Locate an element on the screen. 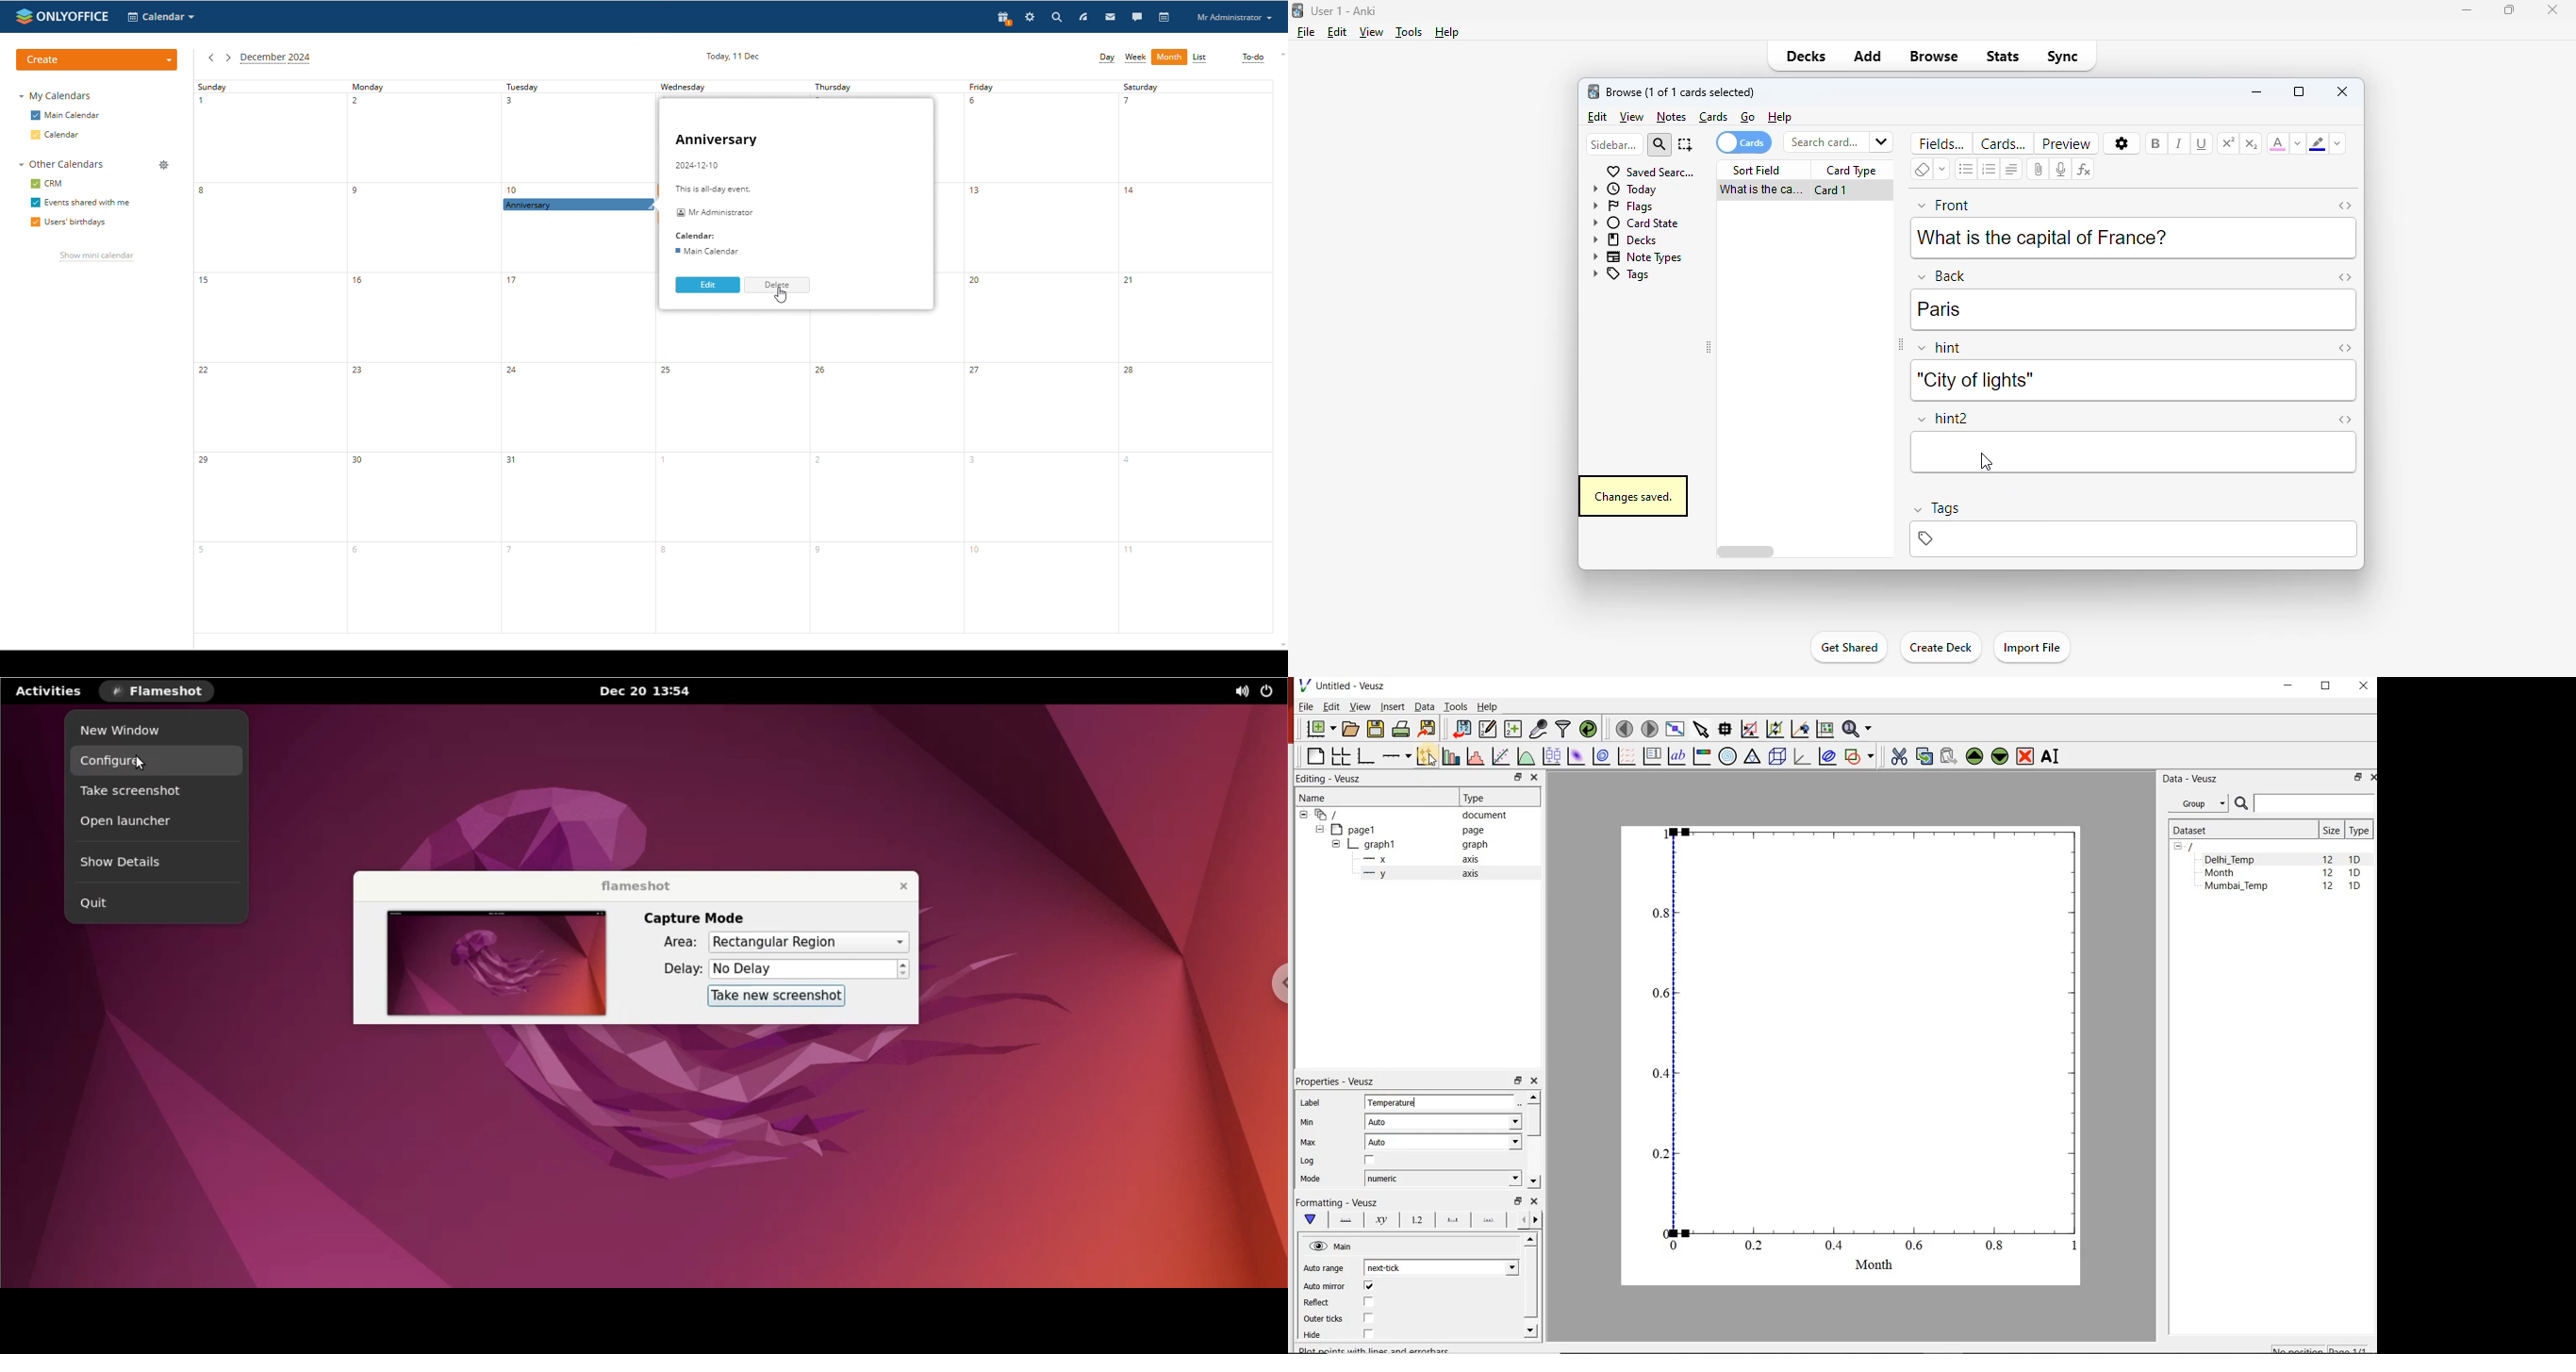 This screenshot has height=1372, width=2576. minimize is located at coordinates (2256, 91).